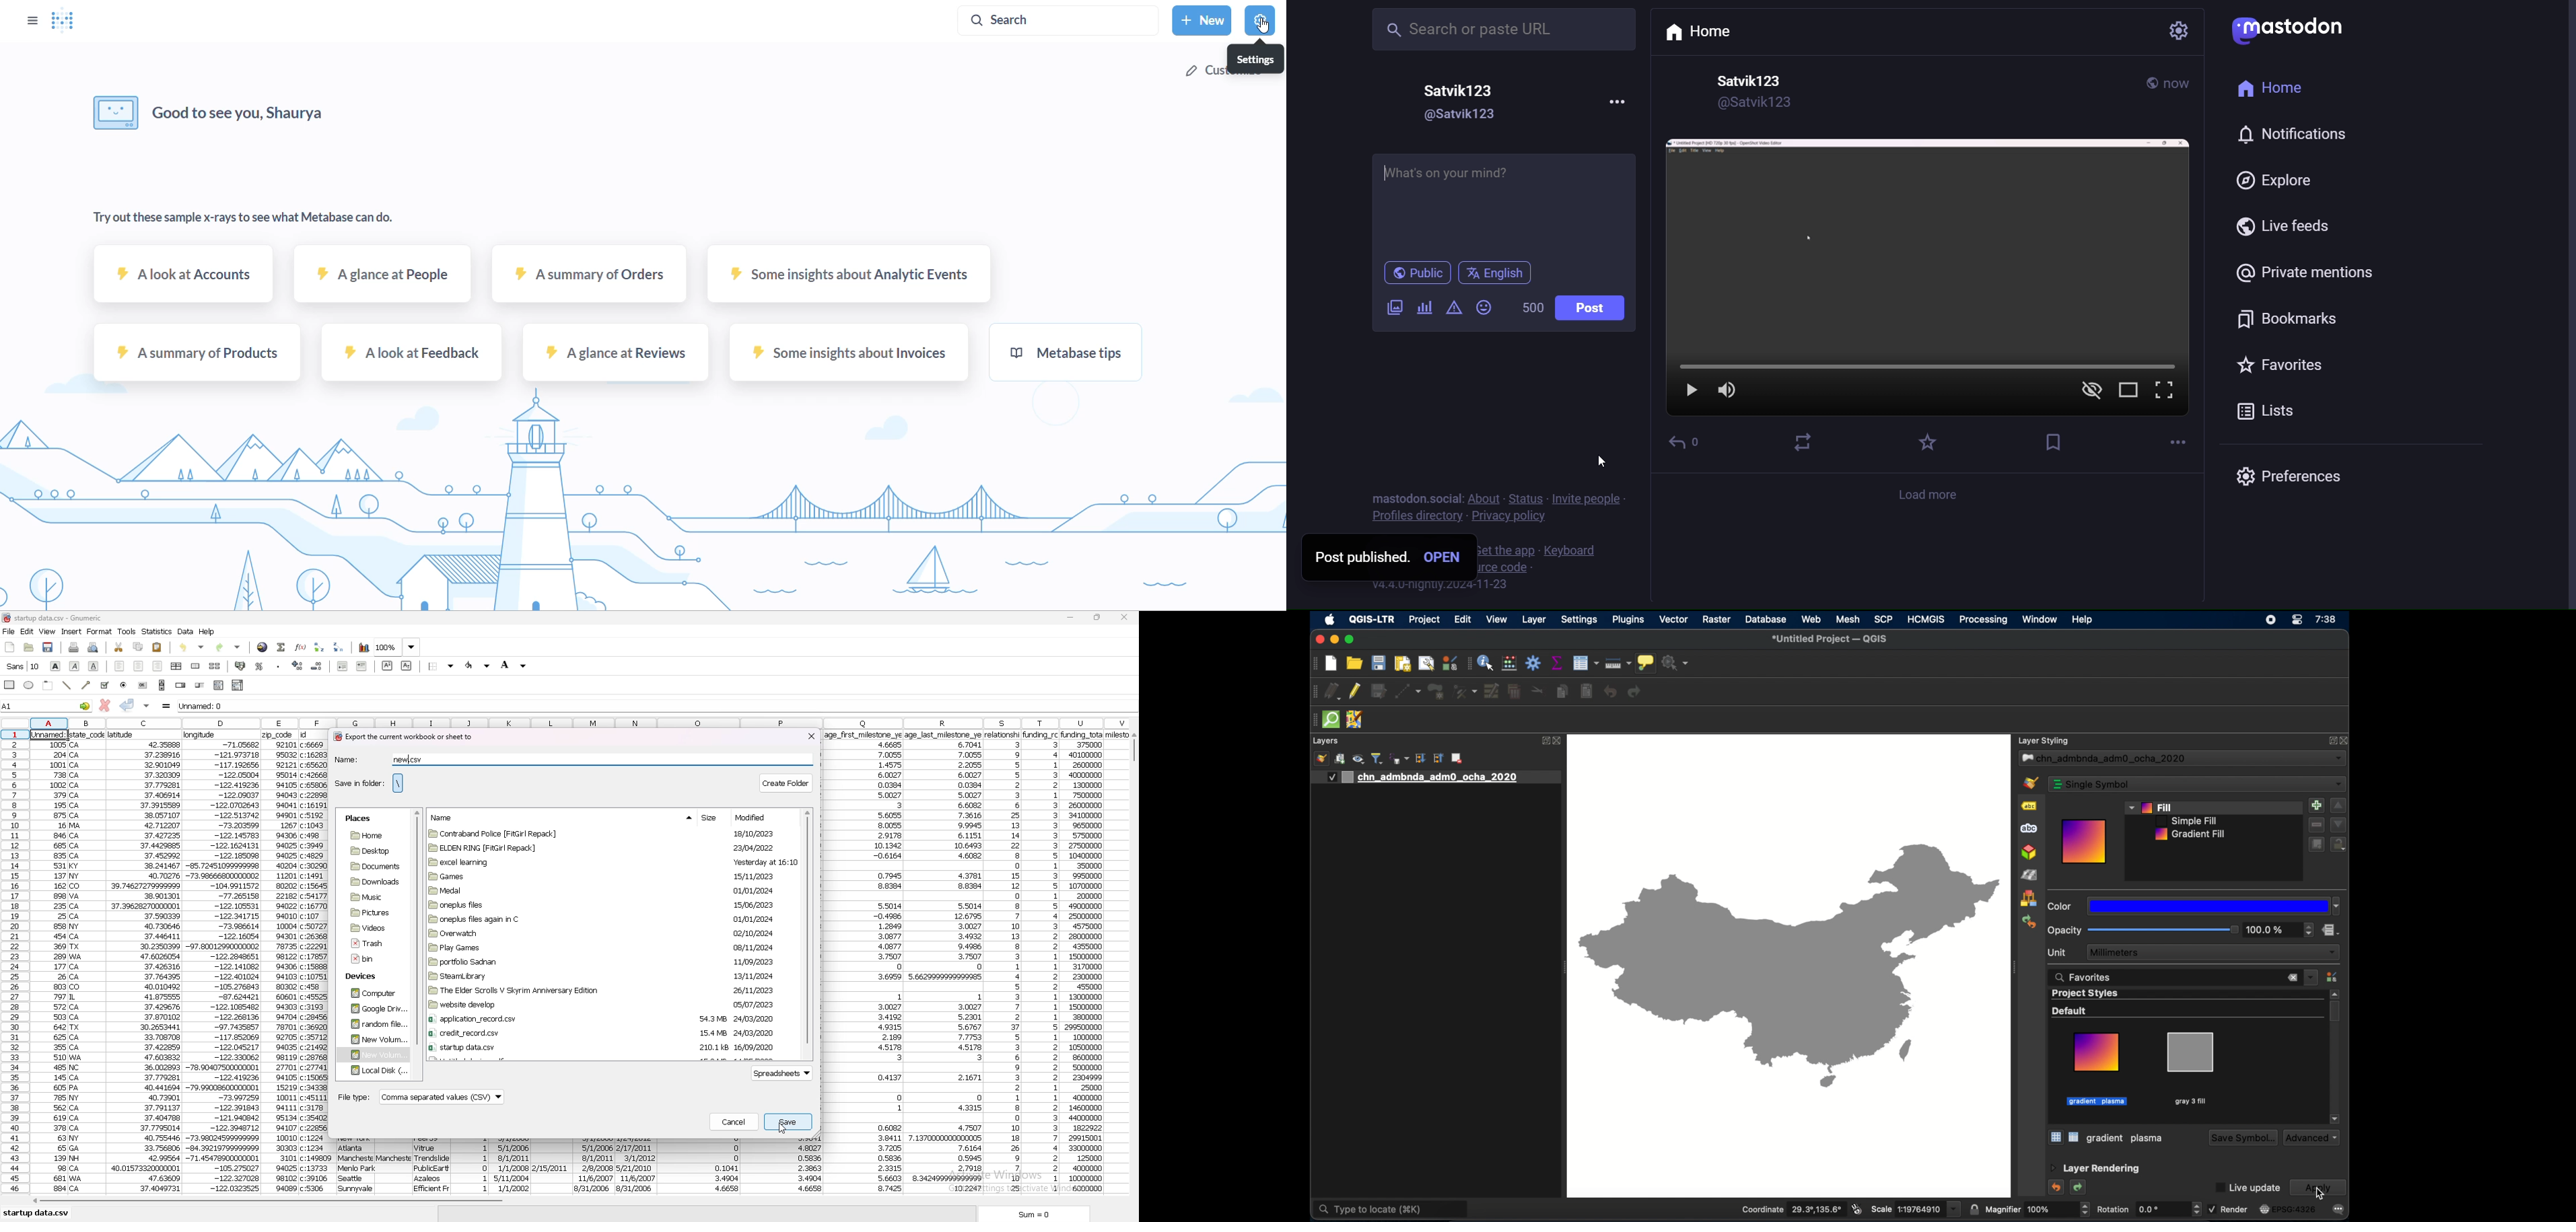 This screenshot has width=2576, height=1232. What do you see at coordinates (2074, 1137) in the screenshot?
I see `list view` at bounding box center [2074, 1137].